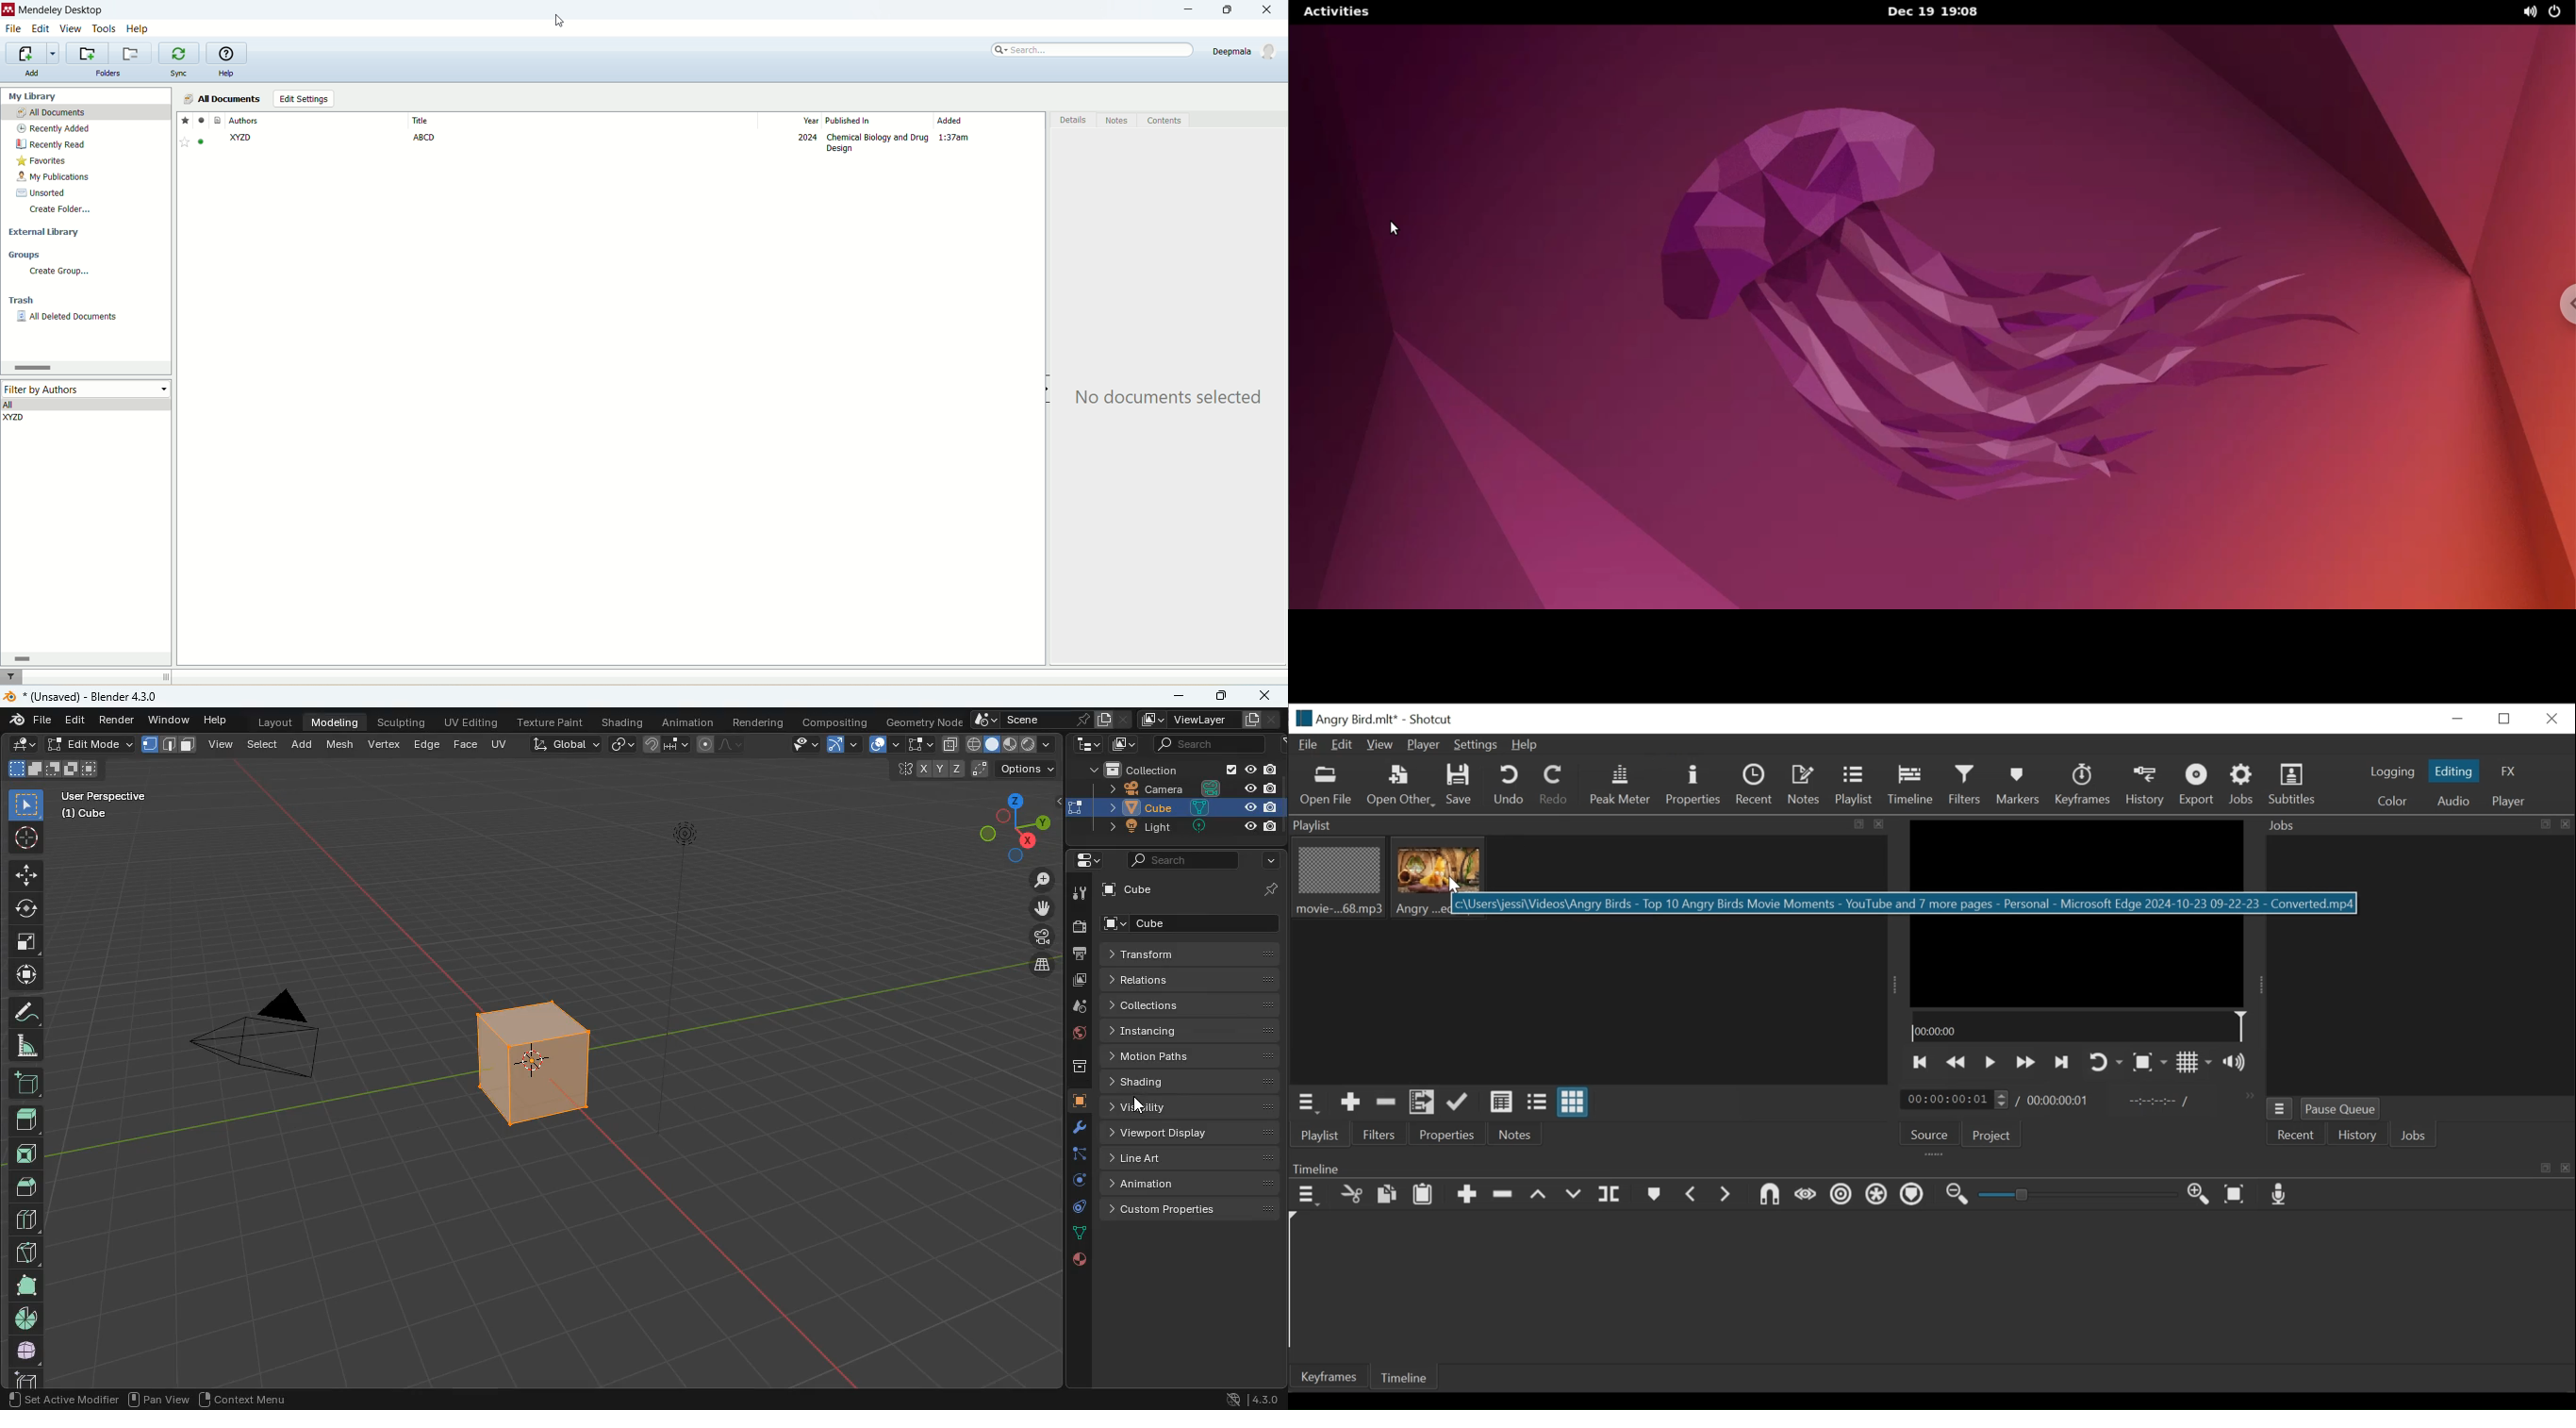 The width and height of the screenshot is (2576, 1428). What do you see at coordinates (1842, 1197) in the screenshot?
I see `Ripple` at bounding box center [1842, 1197].